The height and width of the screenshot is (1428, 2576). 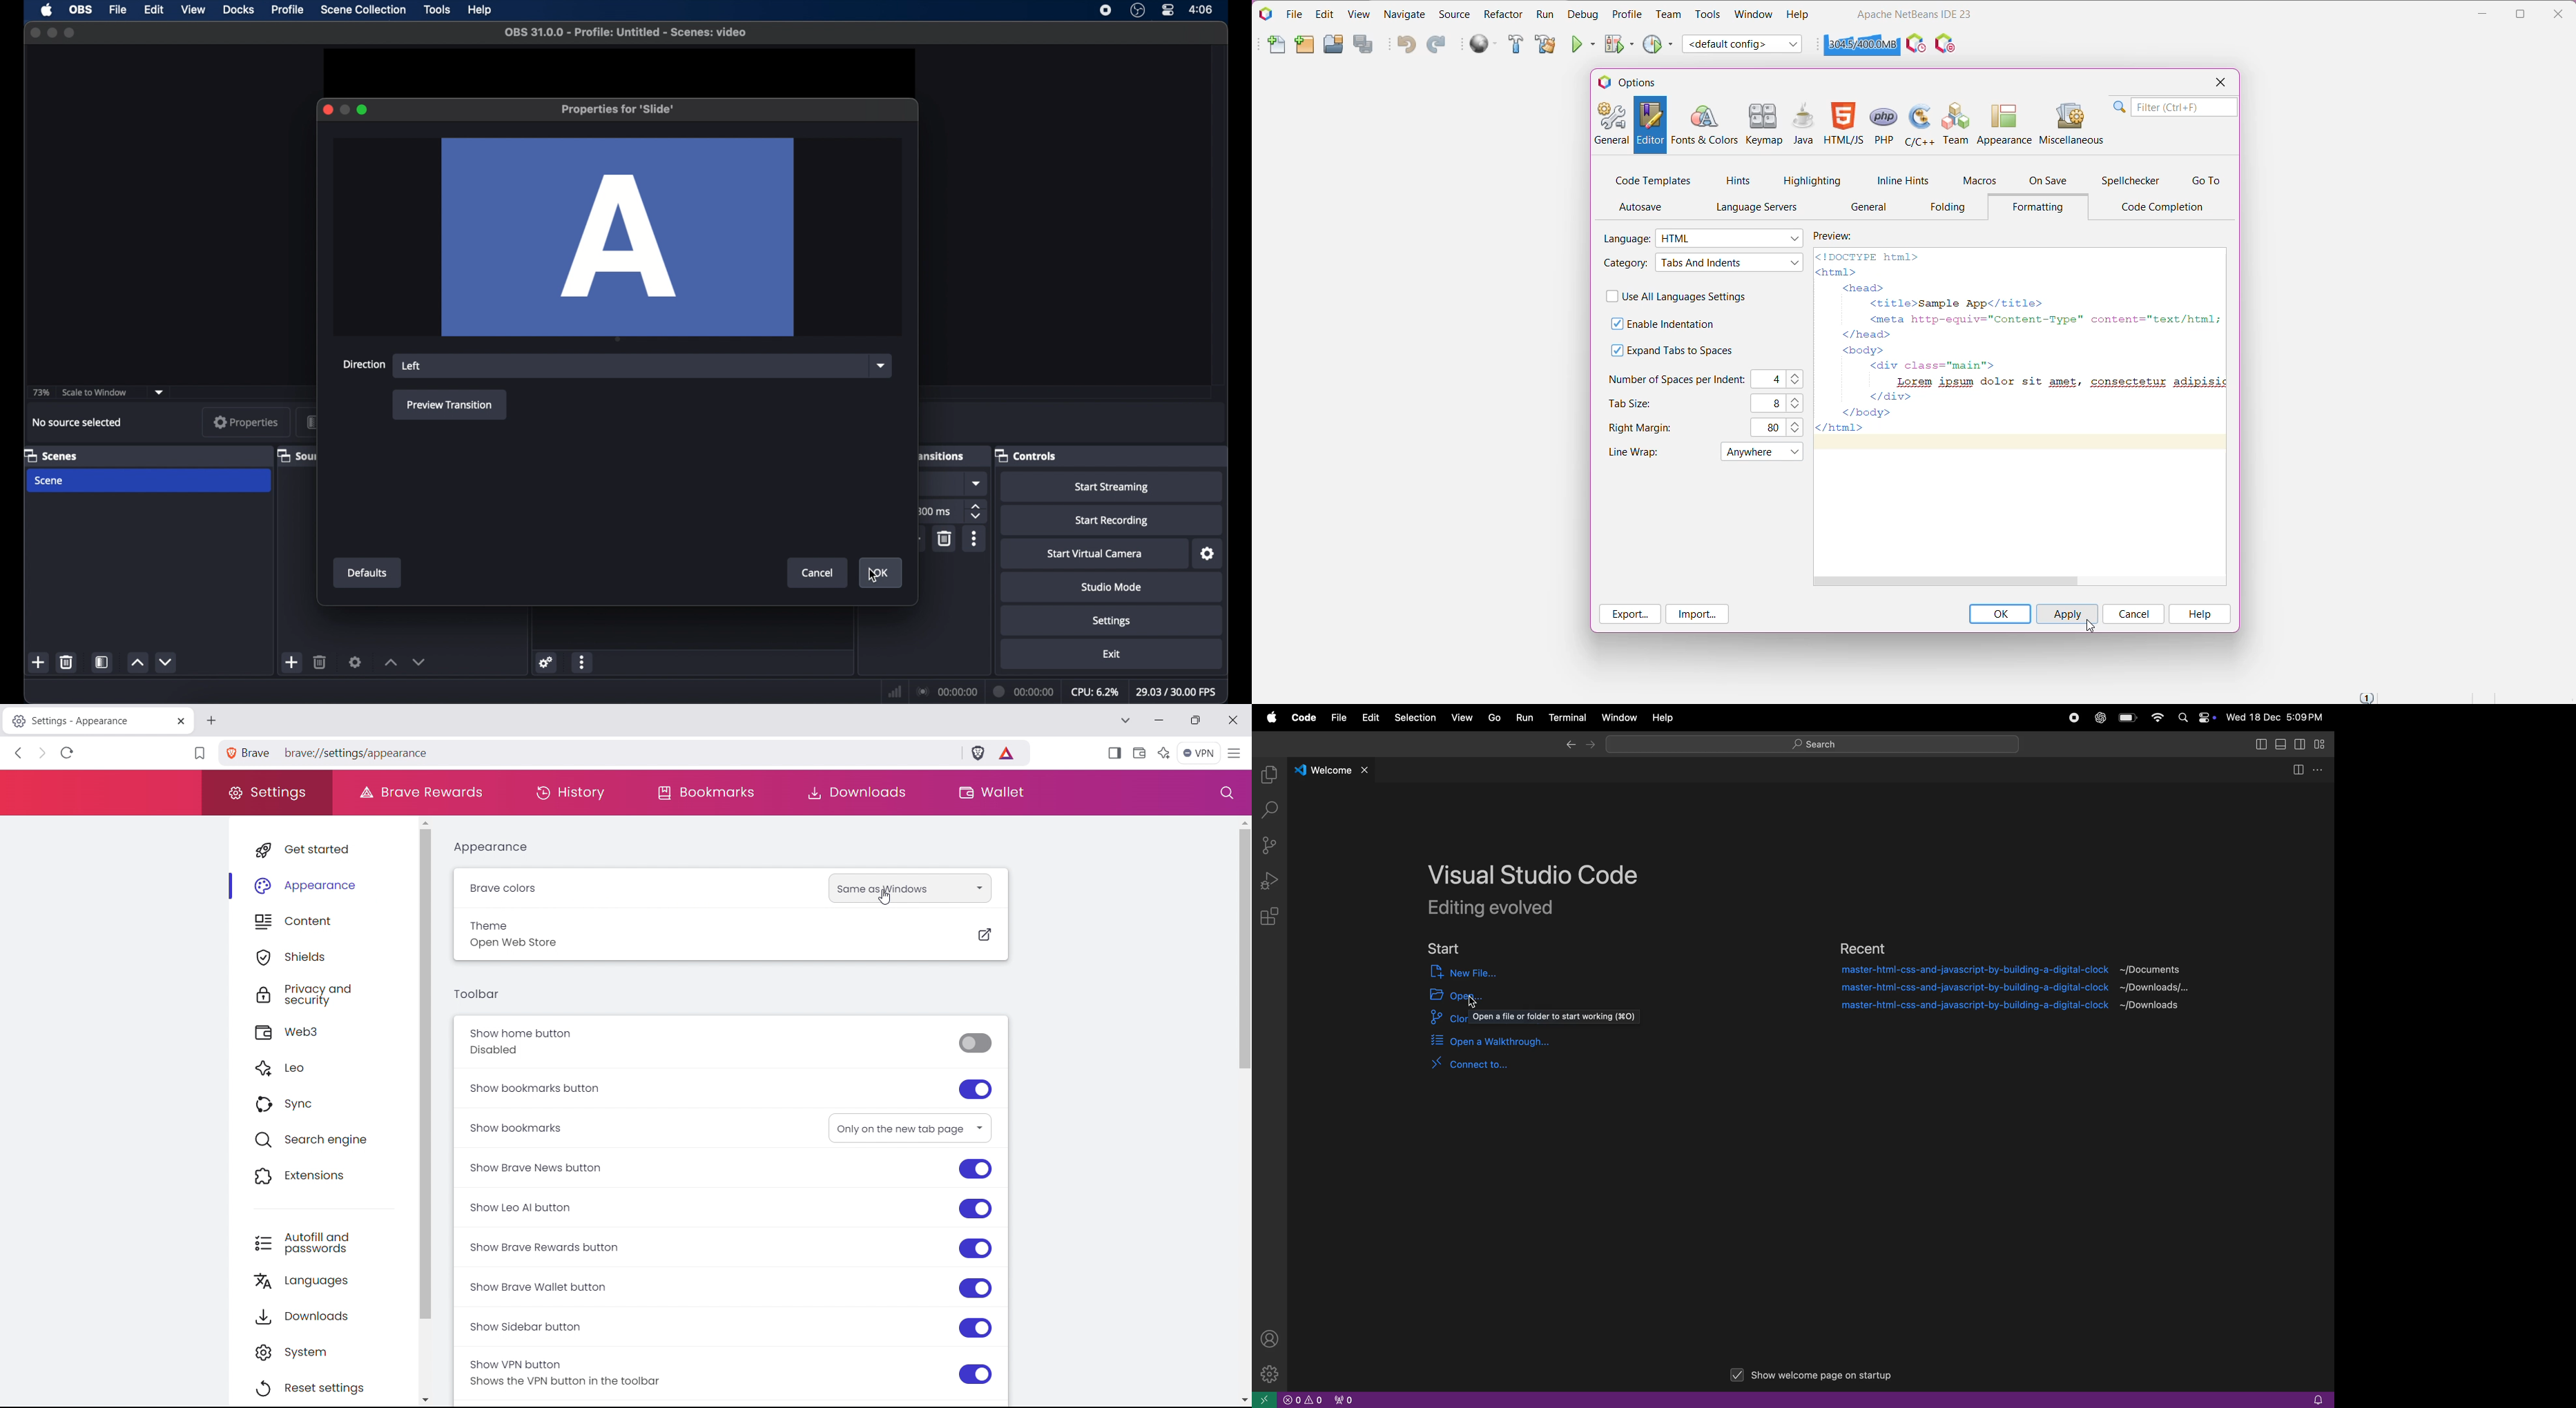 What do you see at coordinates (363, 110) in the screenshot?
I see `maximize` at bounding box center [363, 110].